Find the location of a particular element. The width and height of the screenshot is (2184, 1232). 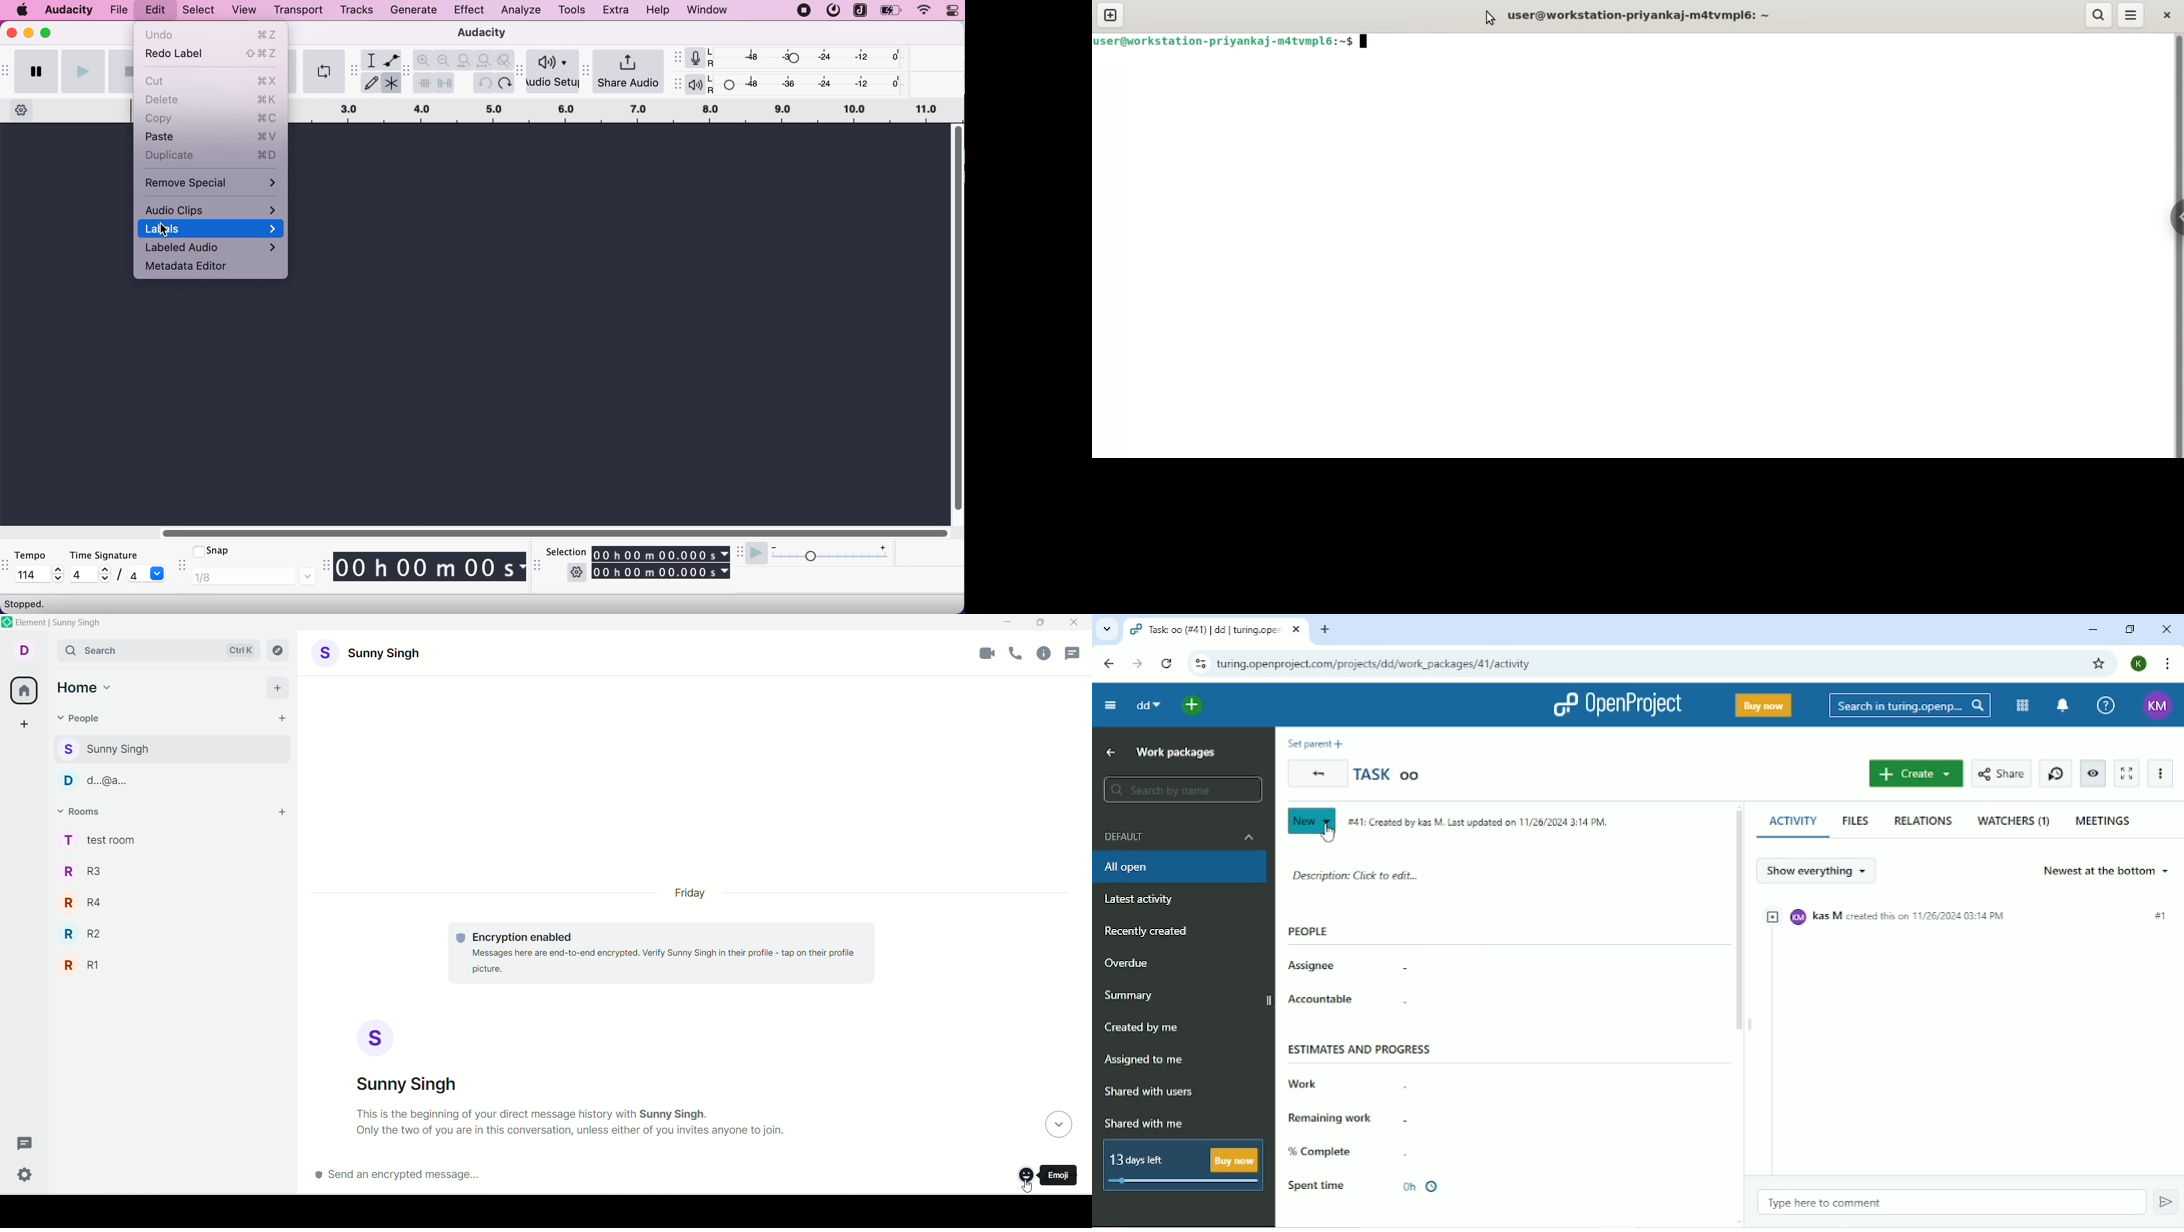

cursor is located at coordinates (1490, 18).